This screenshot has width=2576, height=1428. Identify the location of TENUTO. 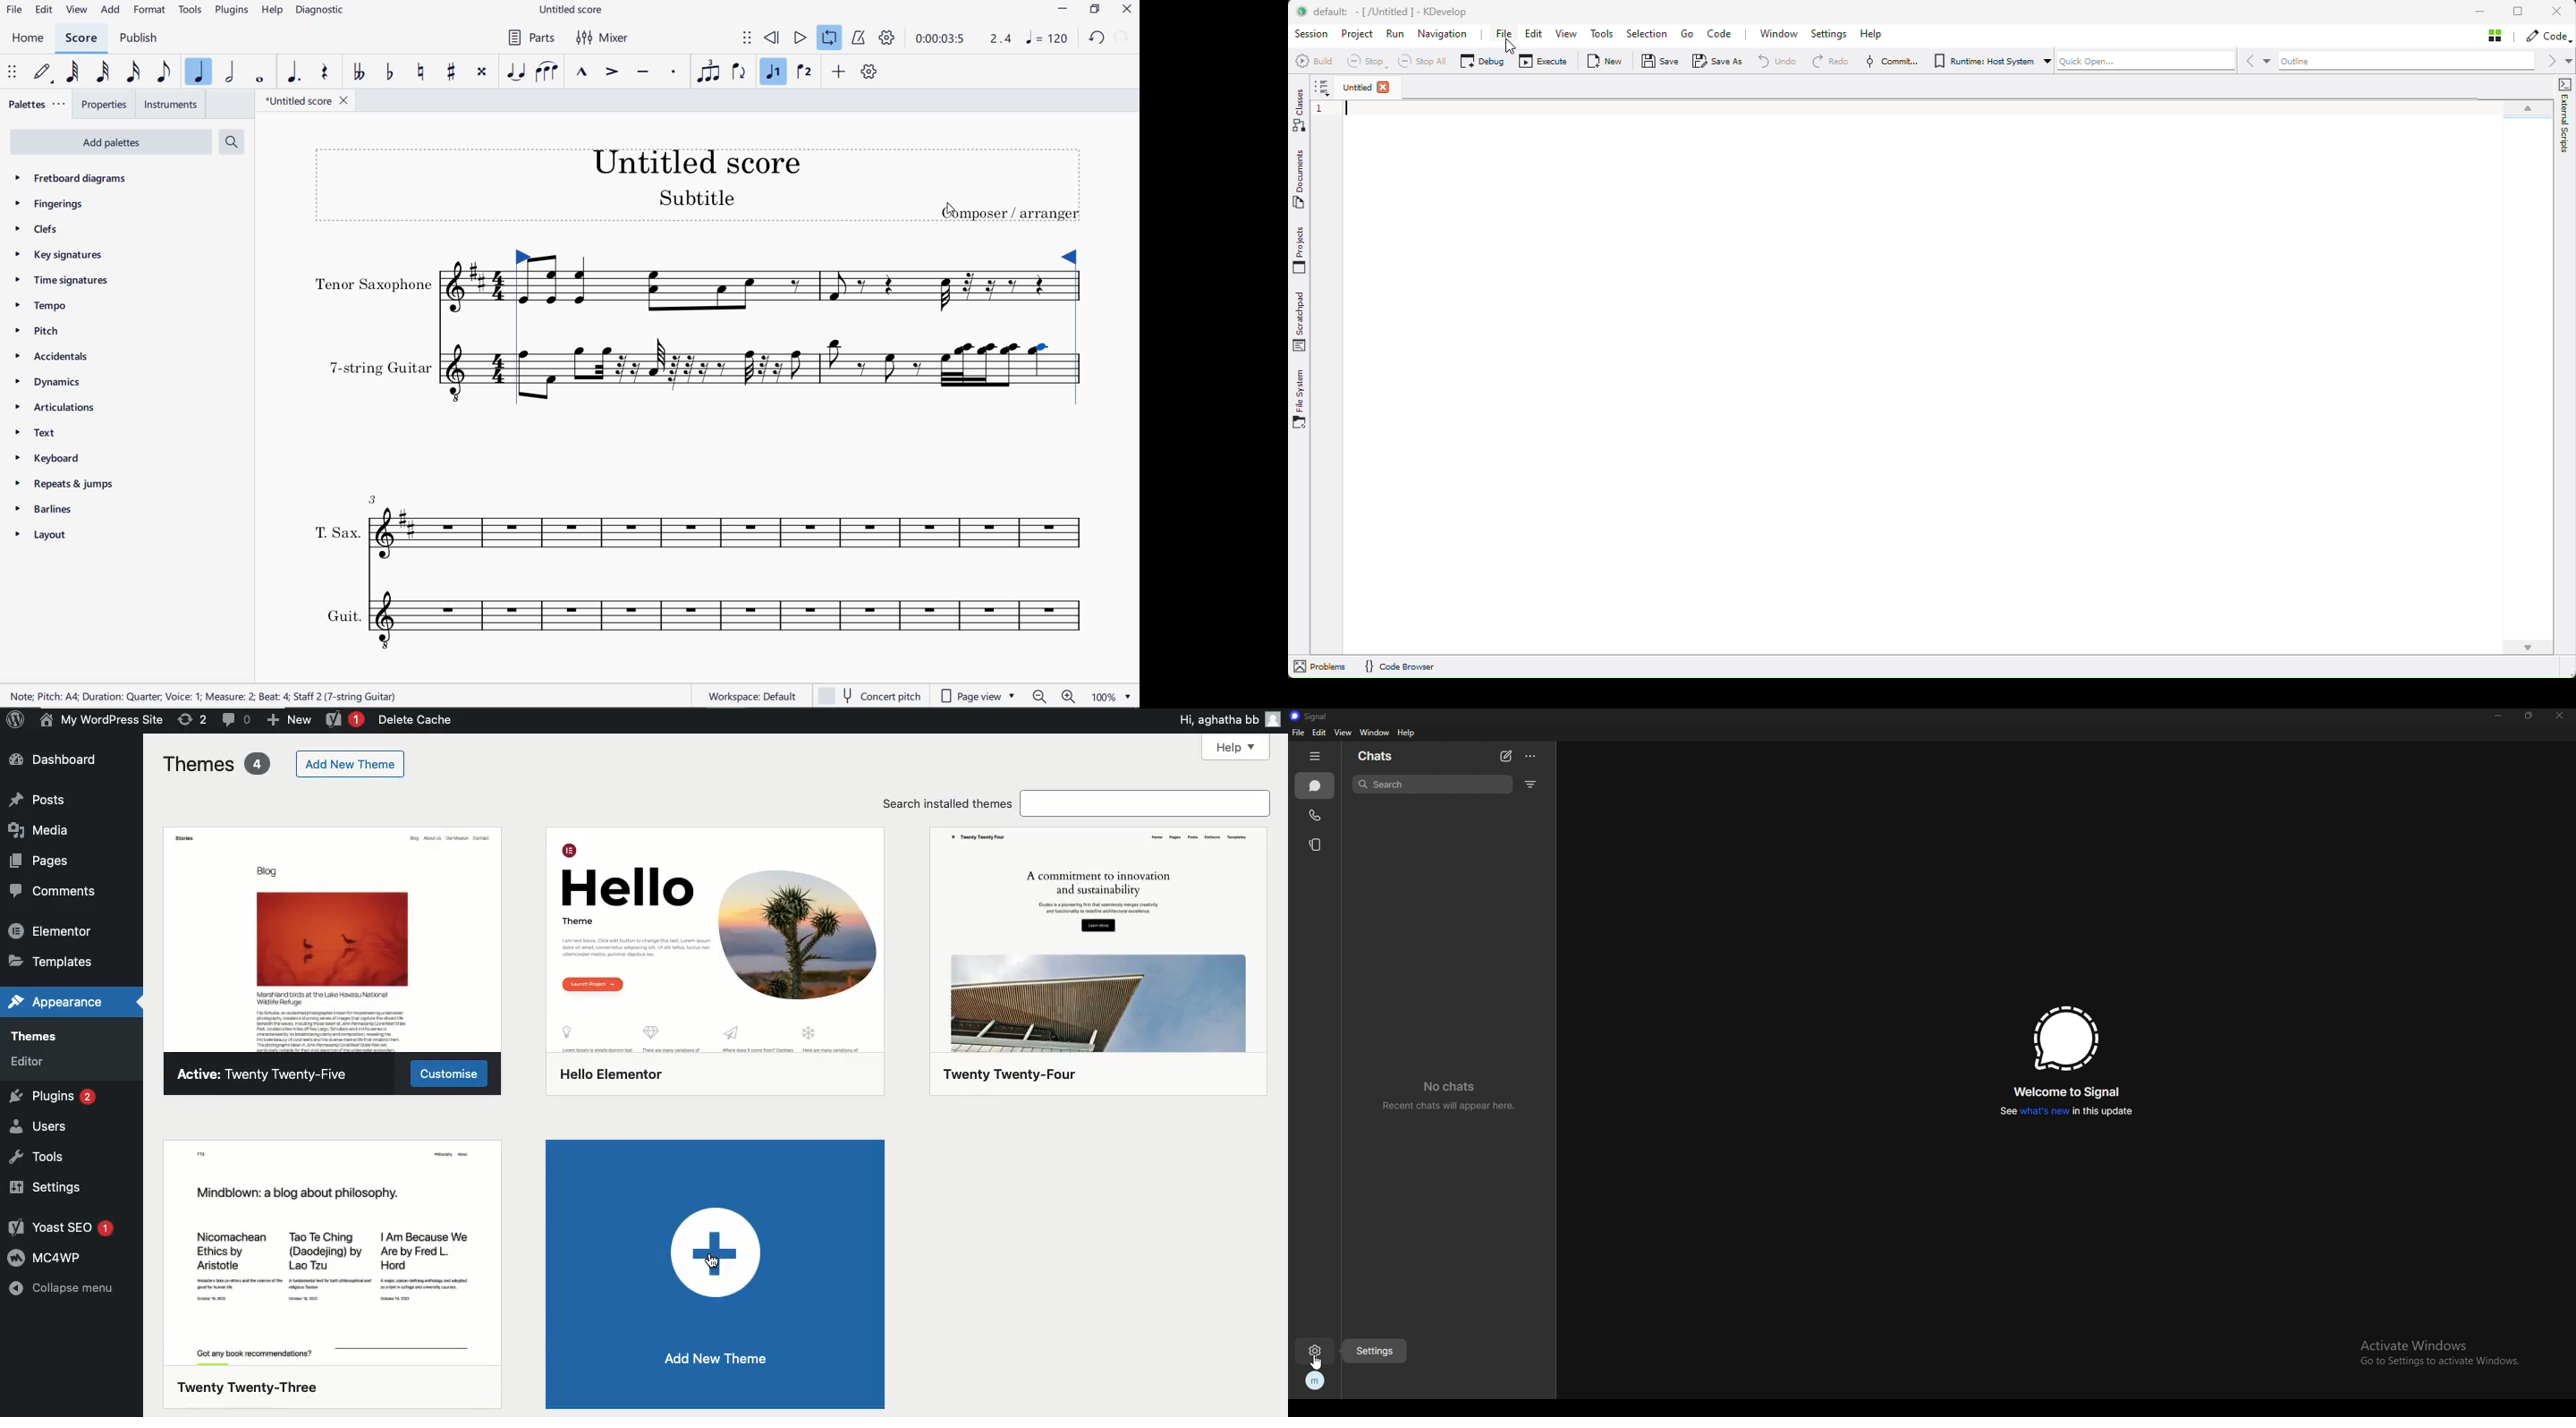
(643, 73).